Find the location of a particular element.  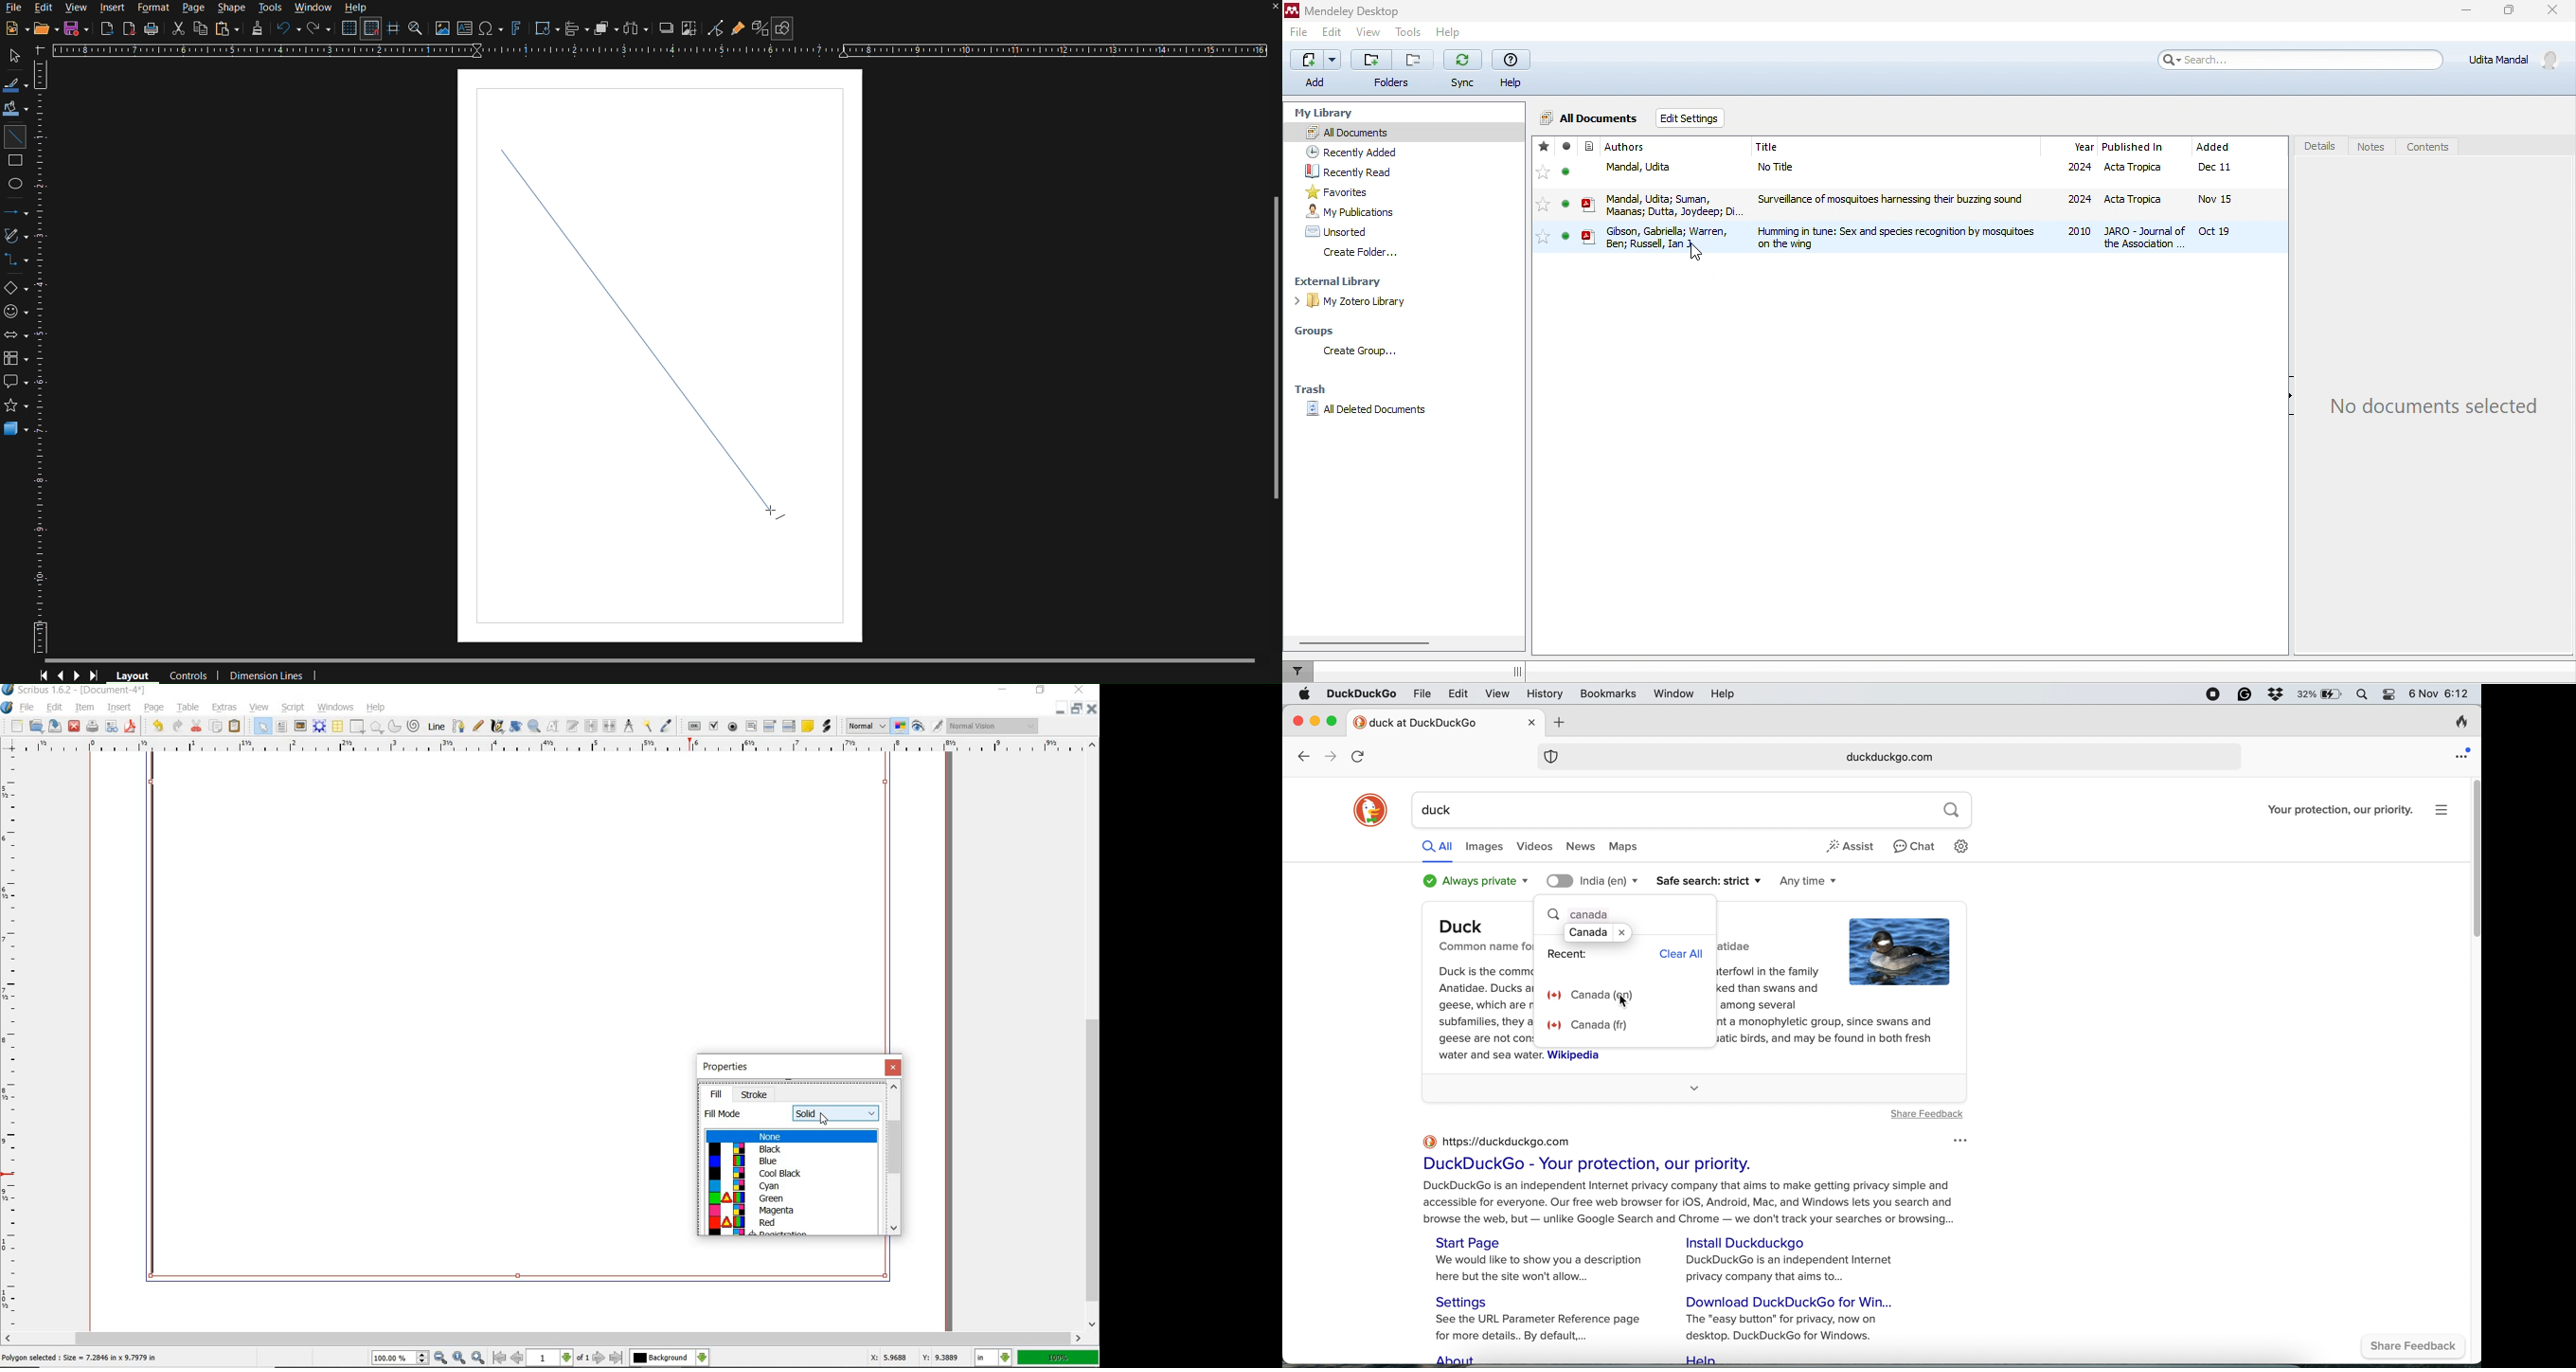

Insert special characters is located at coordinates (491, 29).